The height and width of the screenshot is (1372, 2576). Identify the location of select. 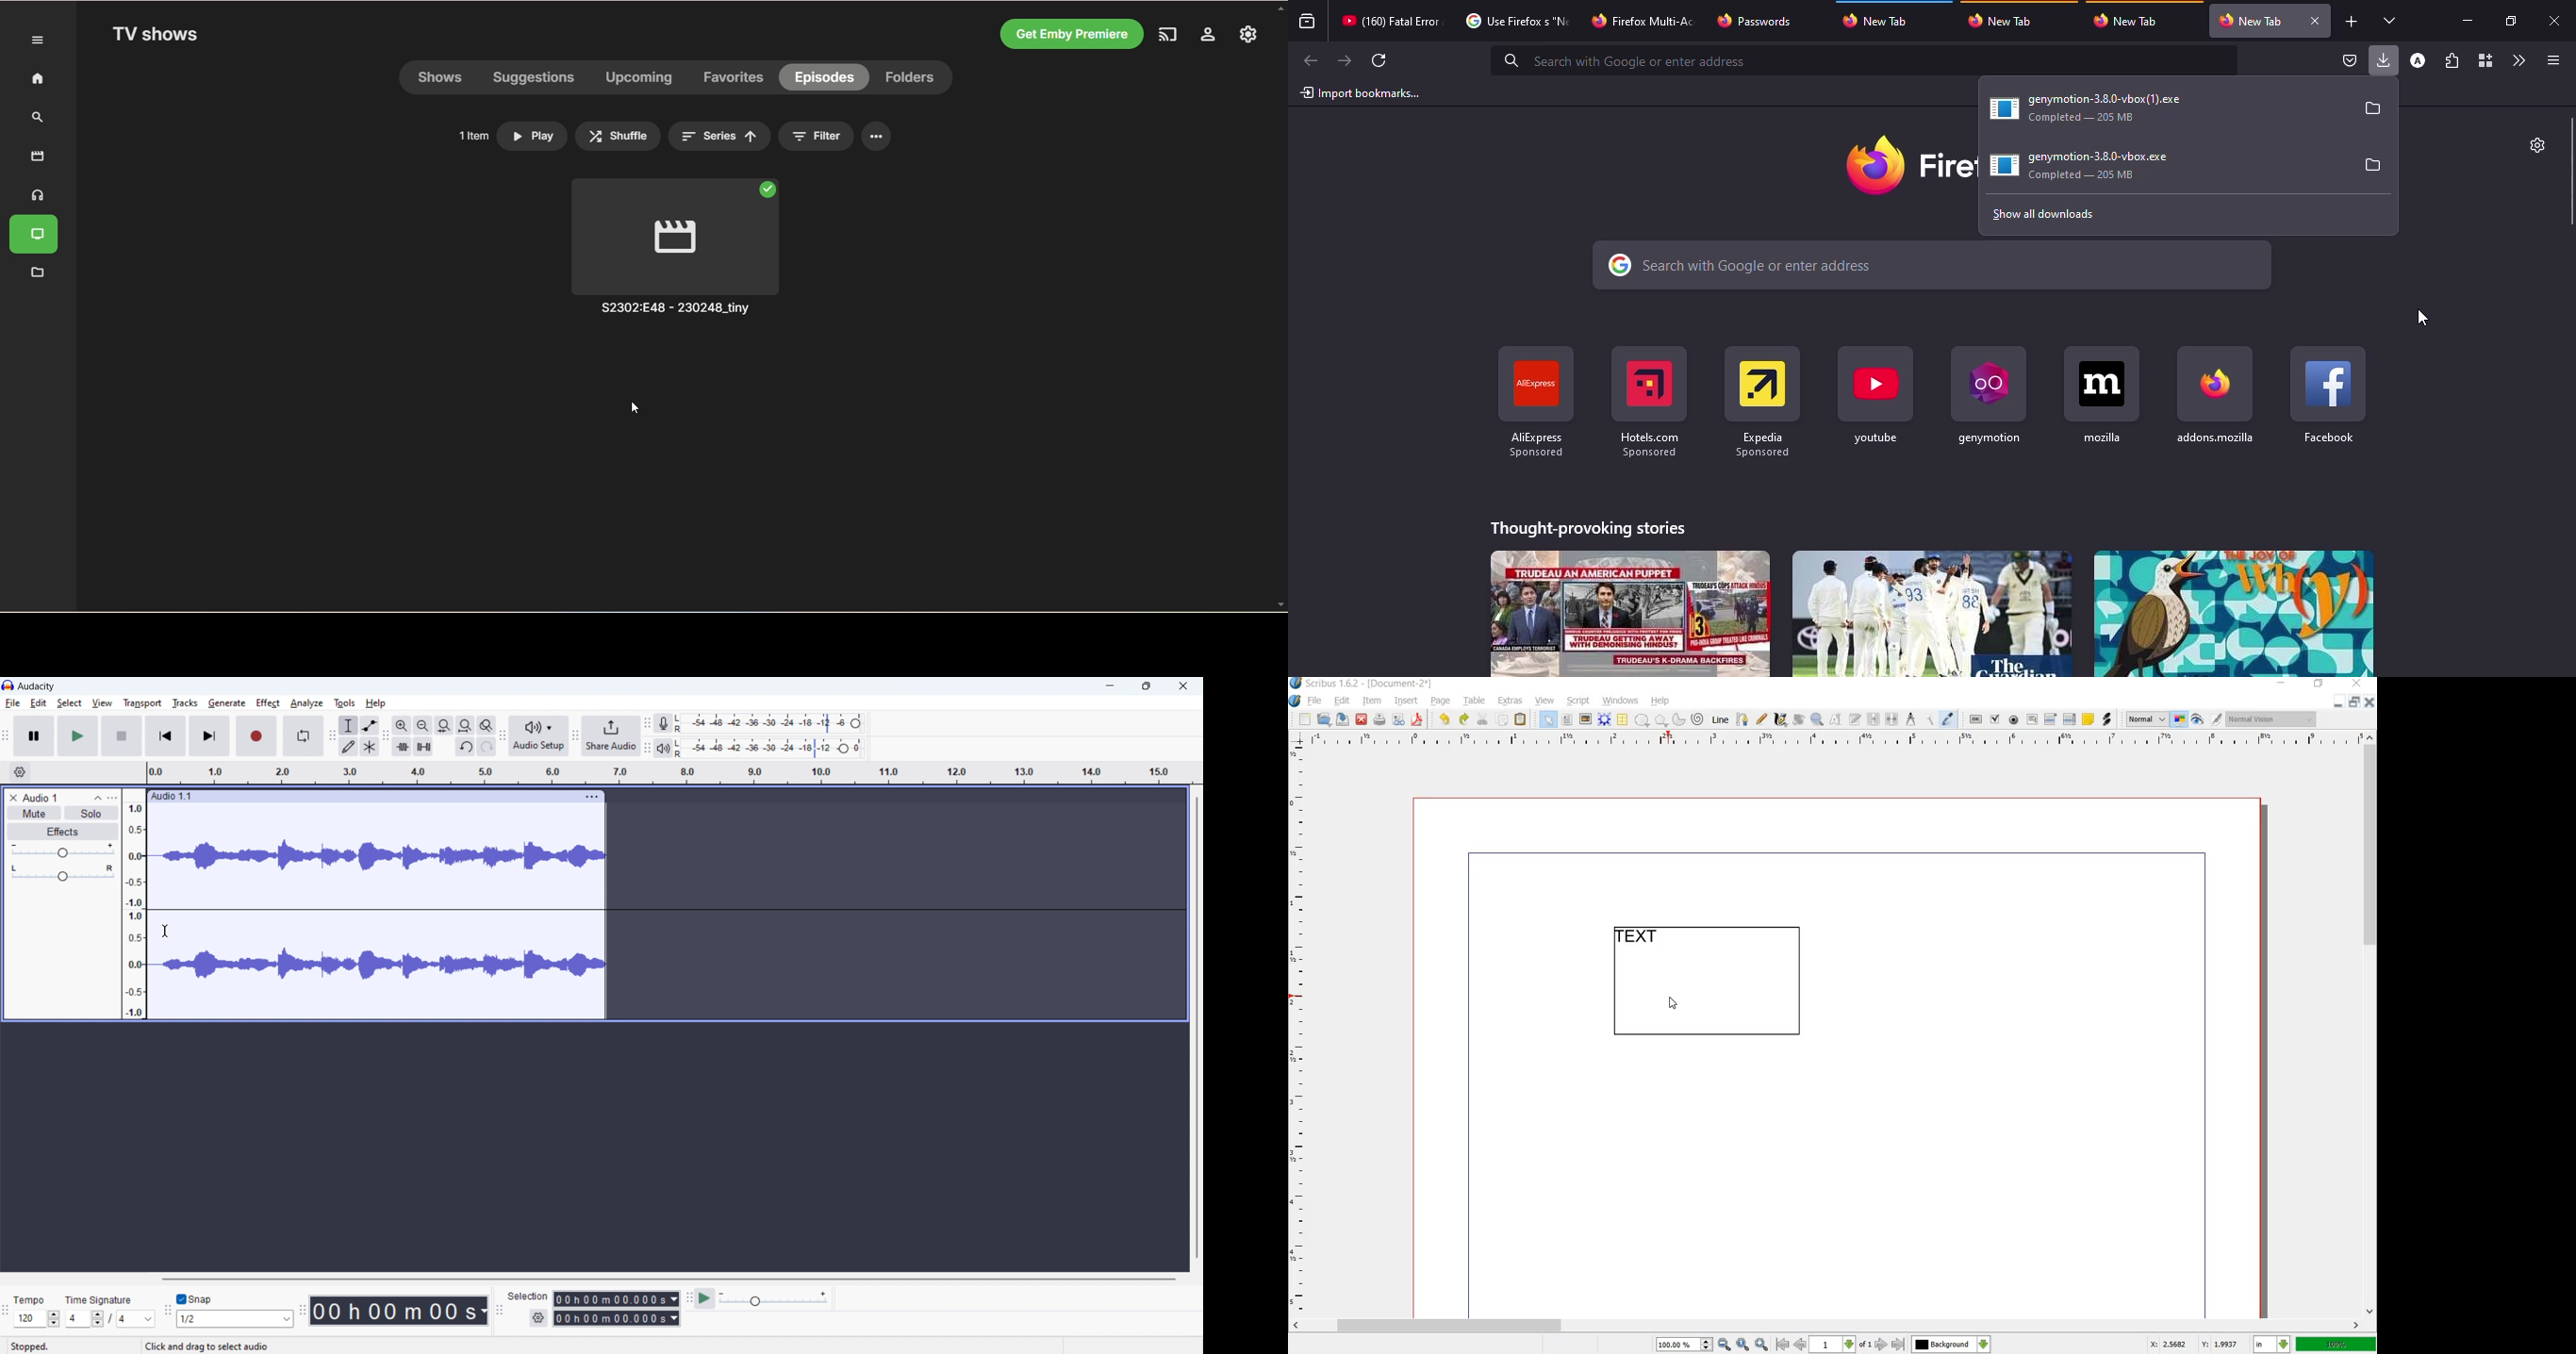
(69, 703).